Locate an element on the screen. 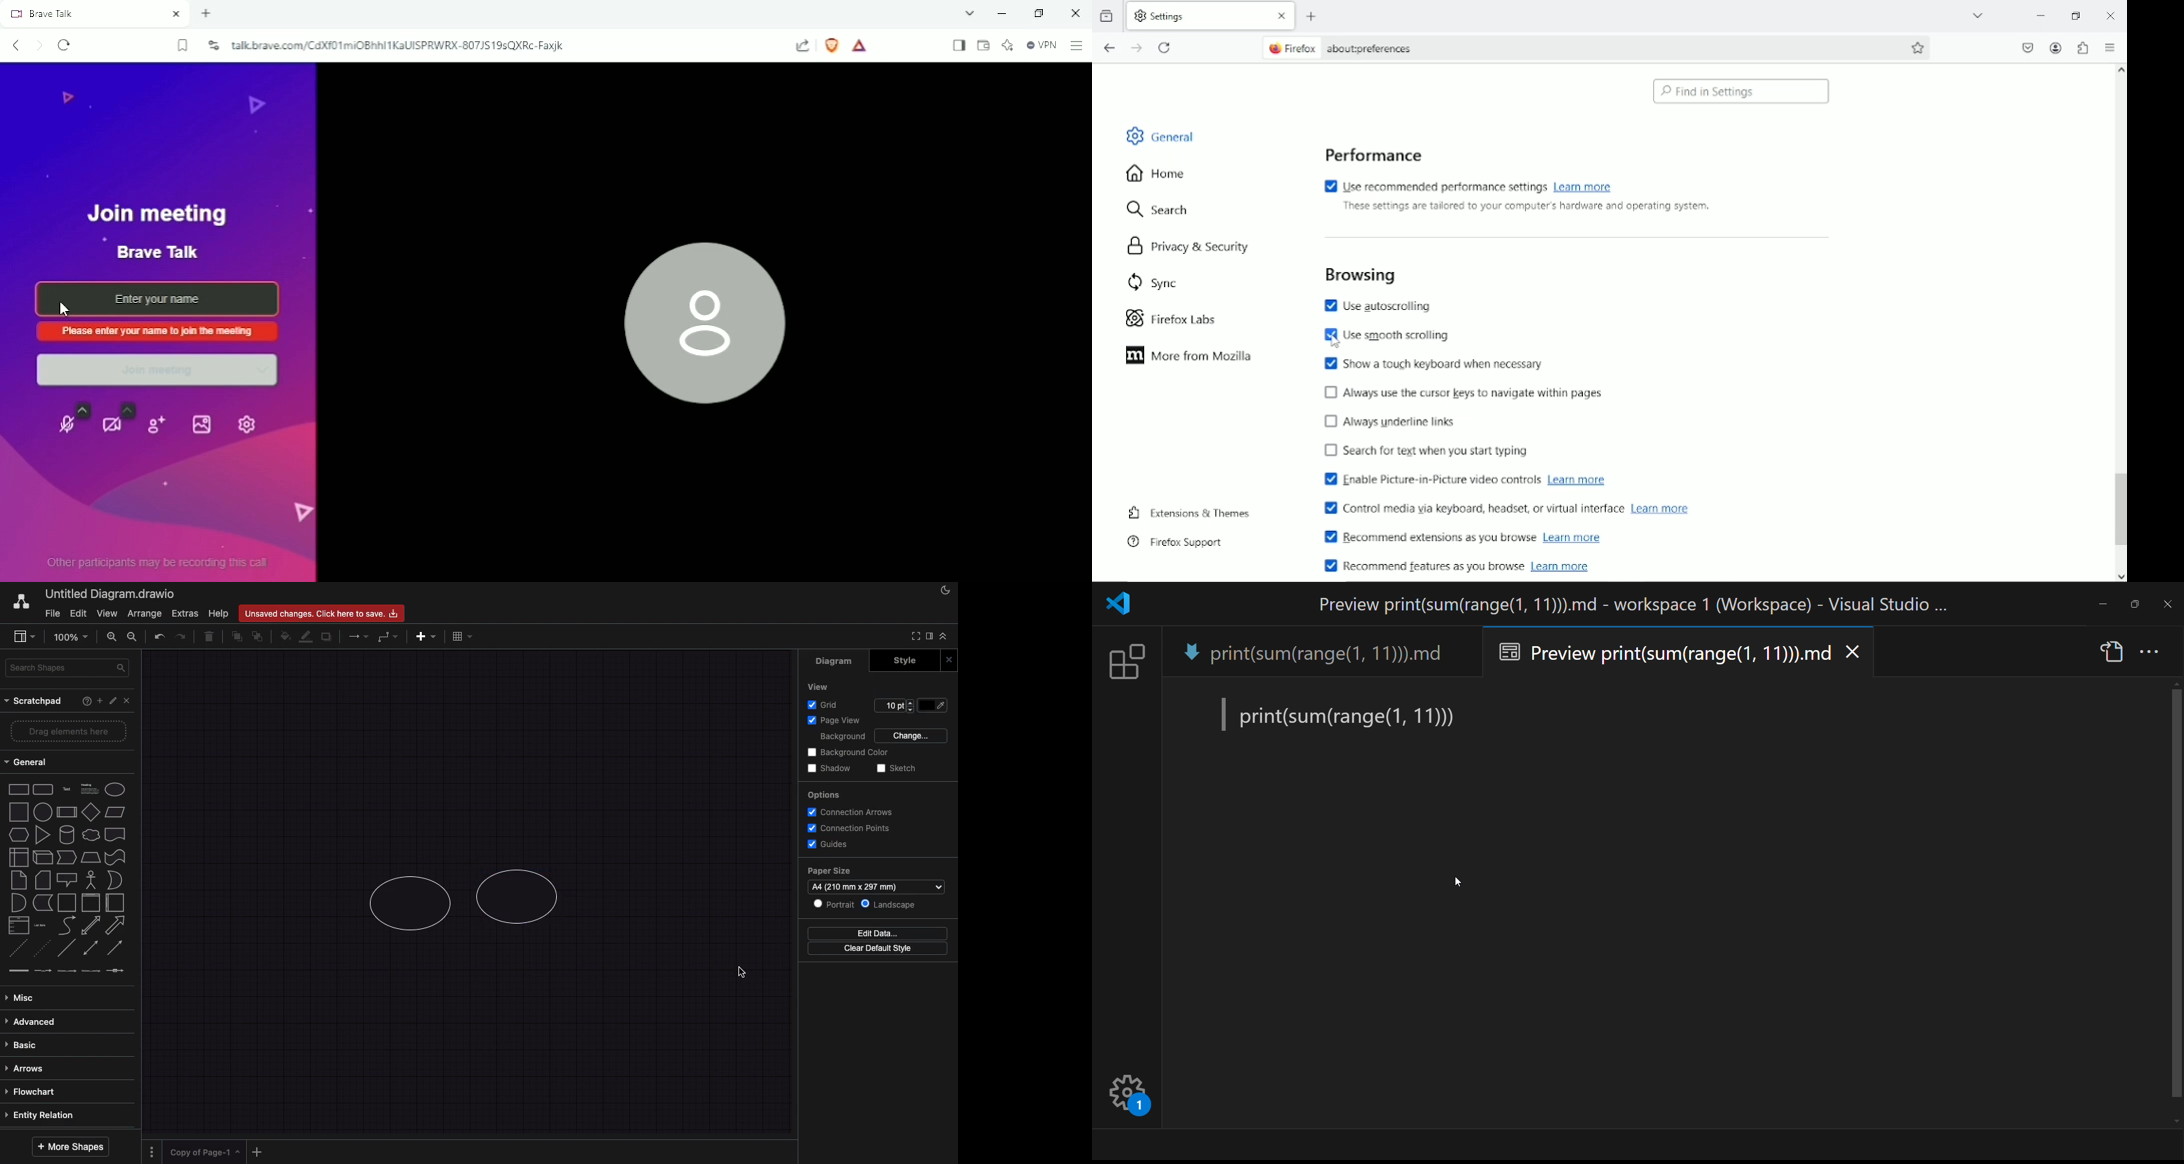  heading is located at coordinates (89, 788).